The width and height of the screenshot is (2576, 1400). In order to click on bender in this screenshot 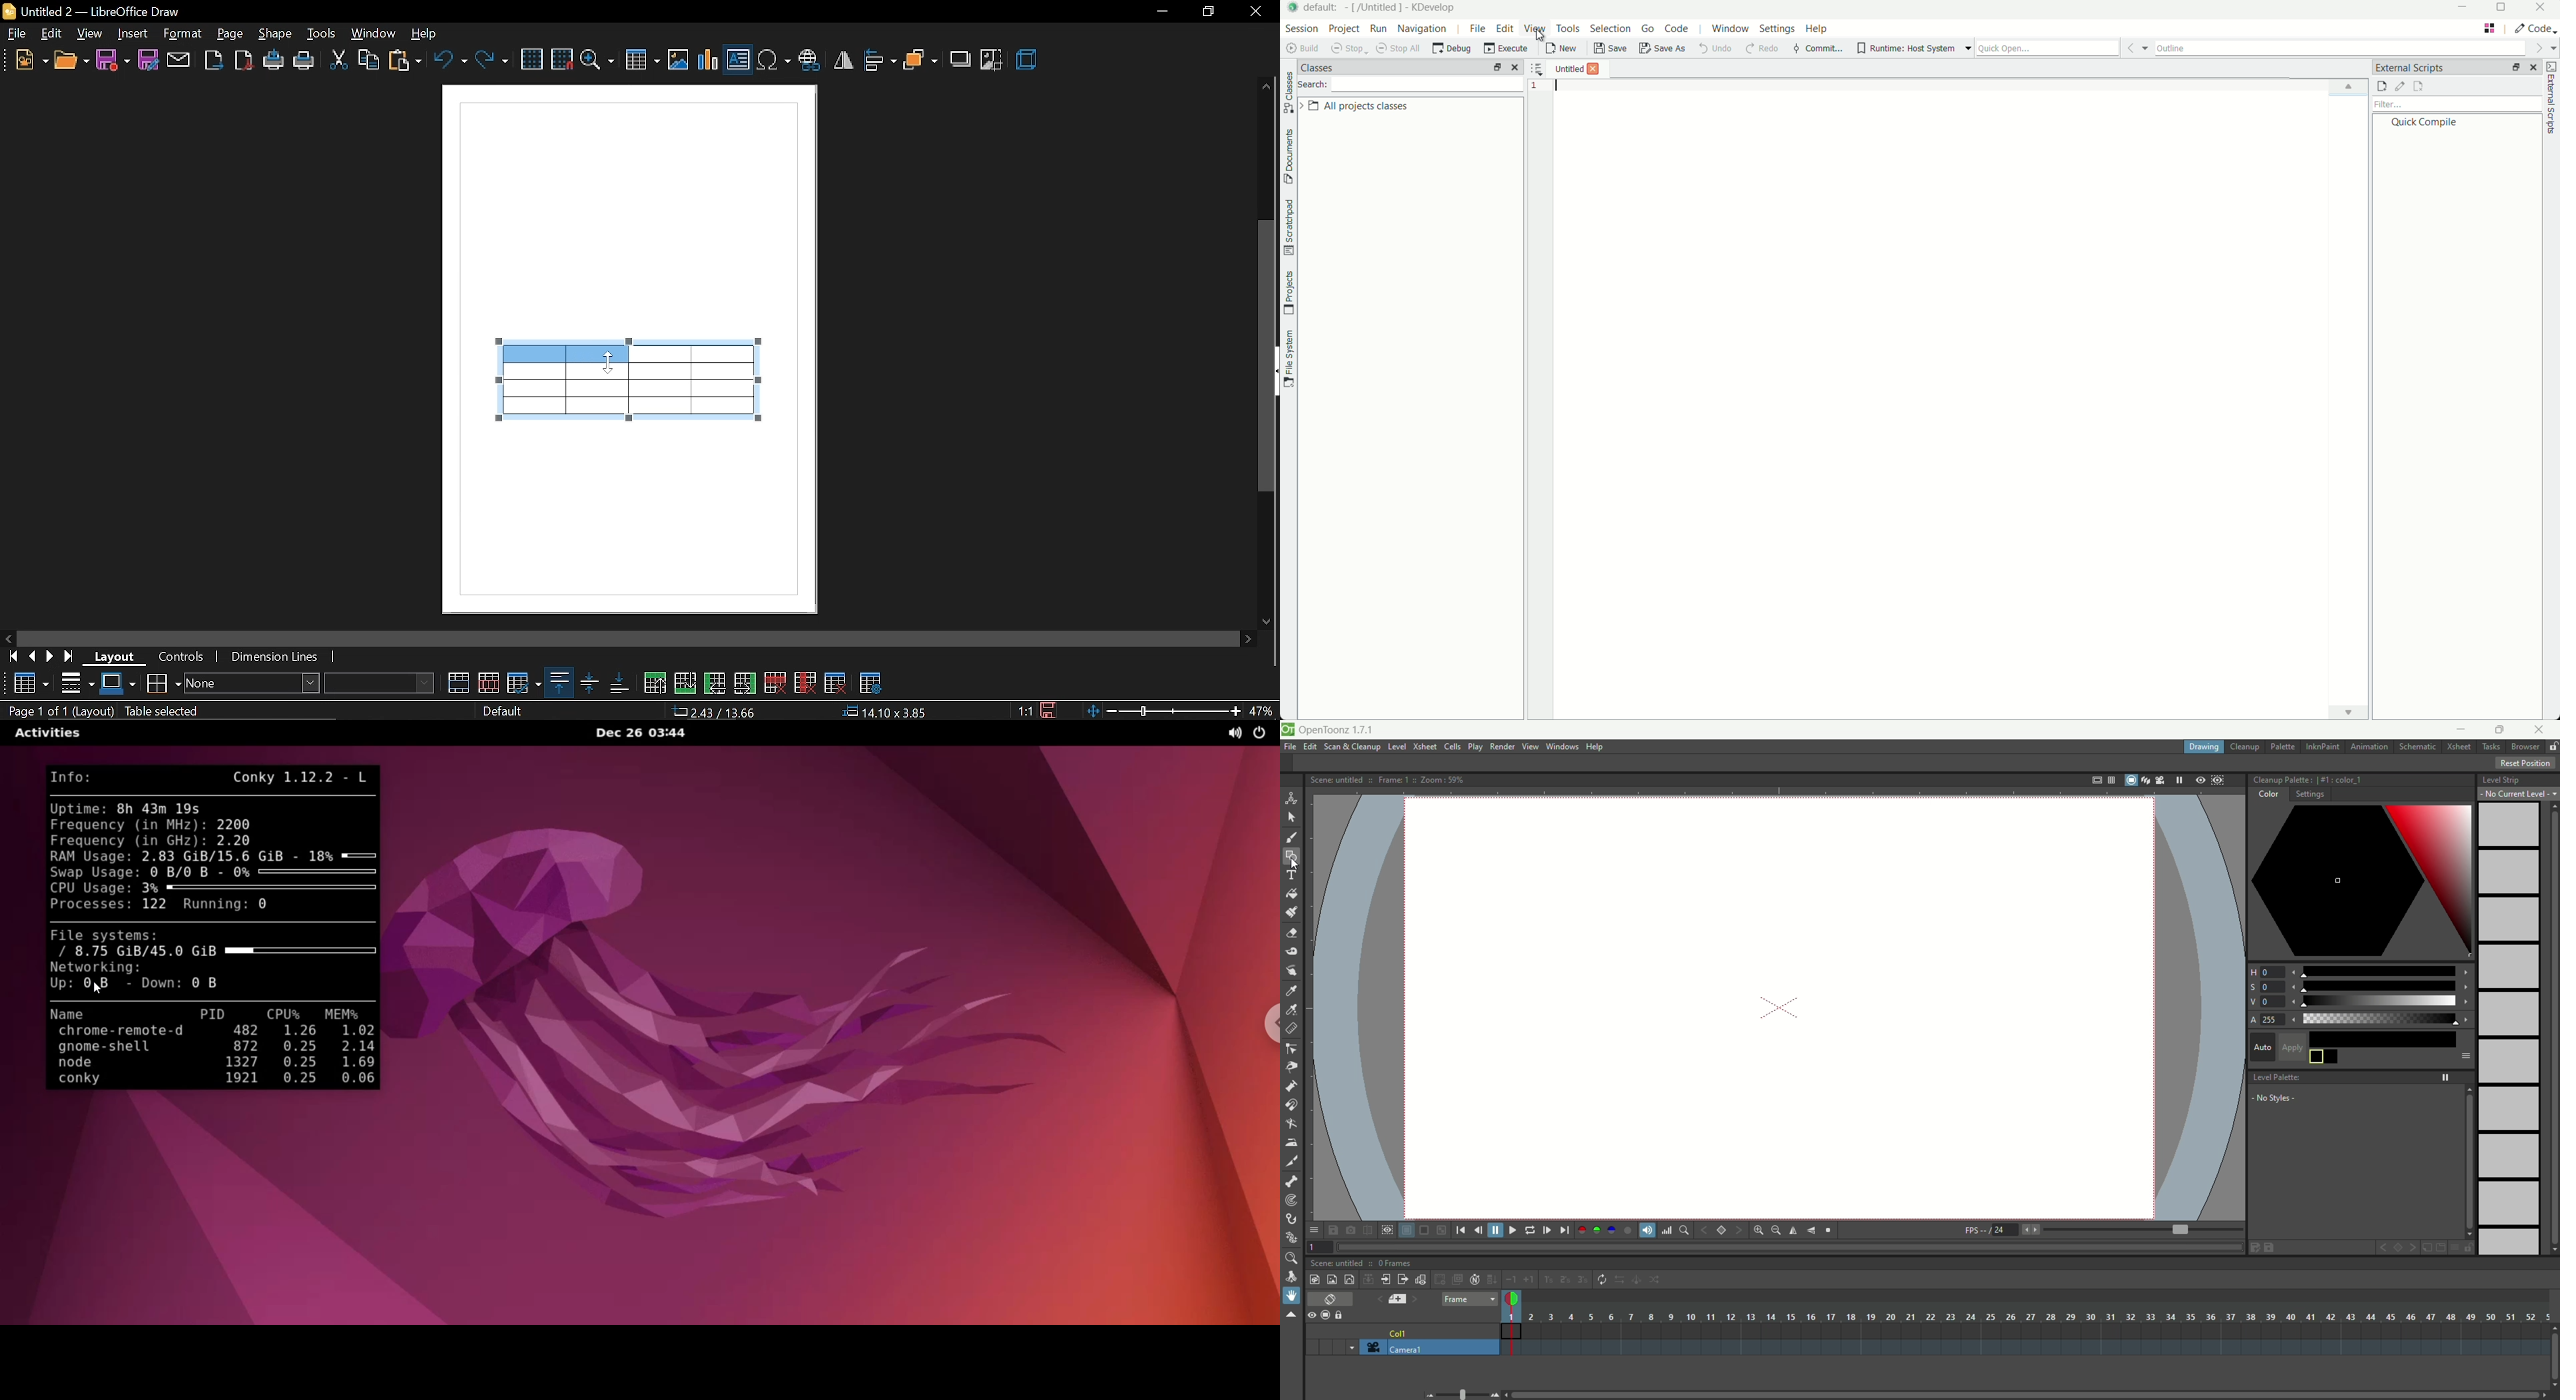, I will do `click(1291, 1125)`.